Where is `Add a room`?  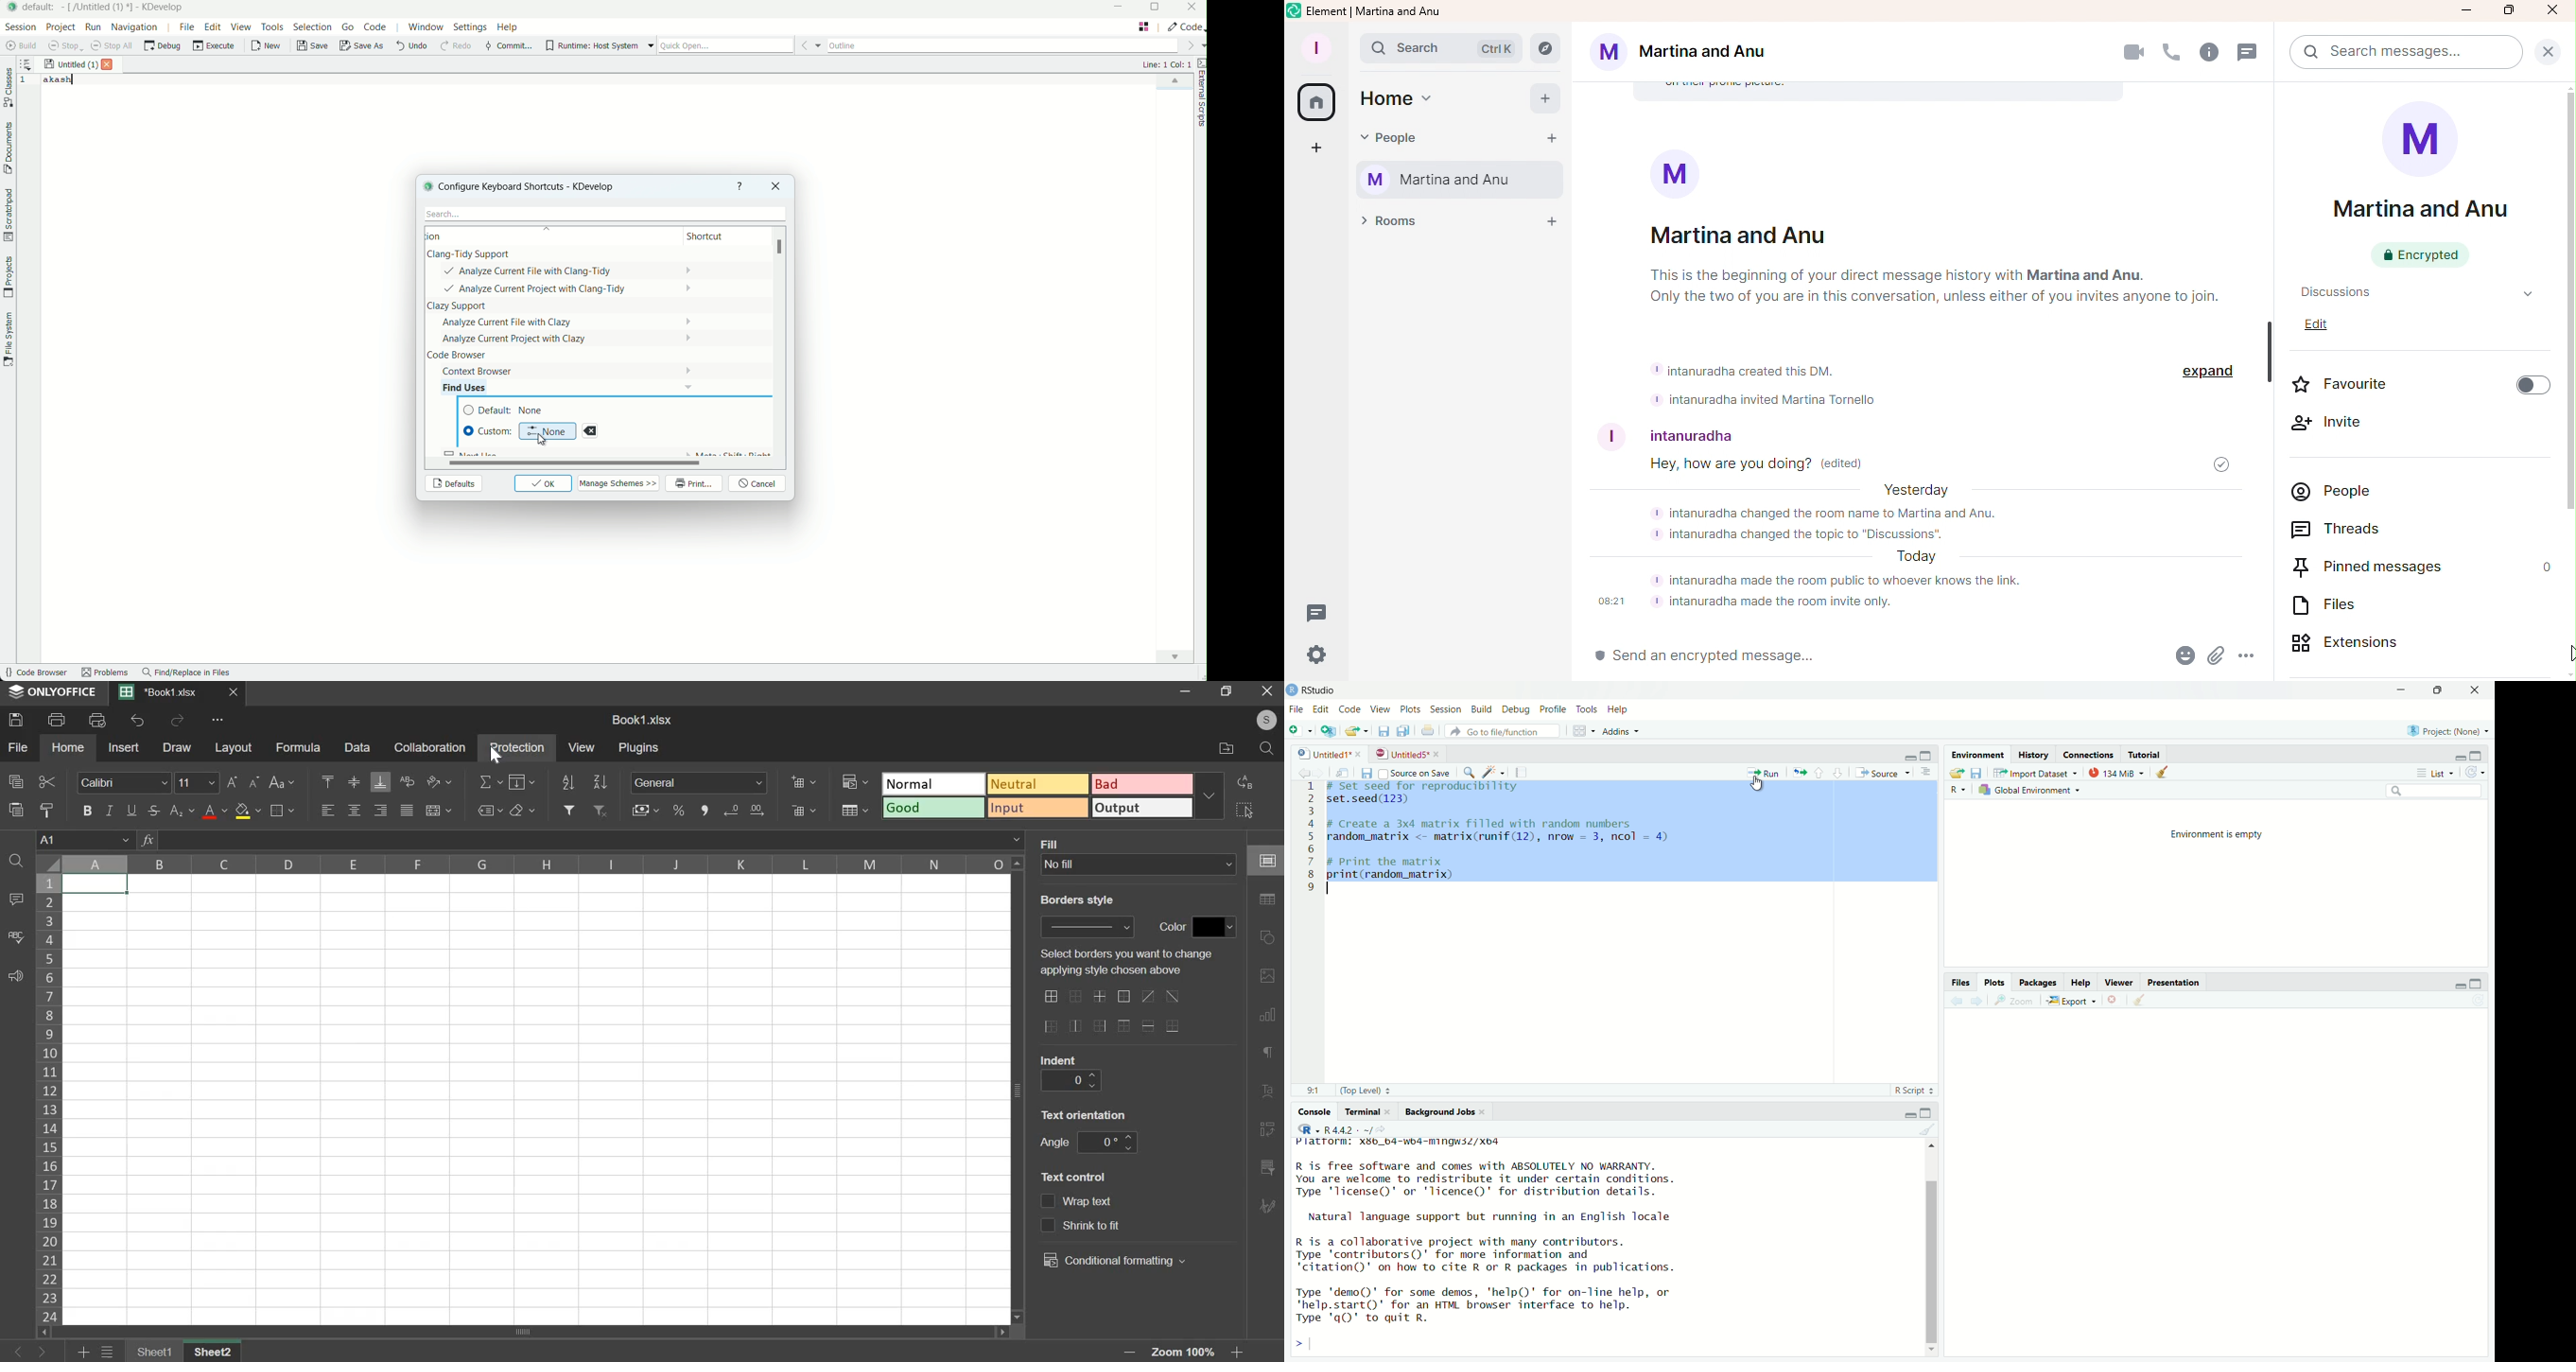
Add a room is located at coordinates (1550, 219).